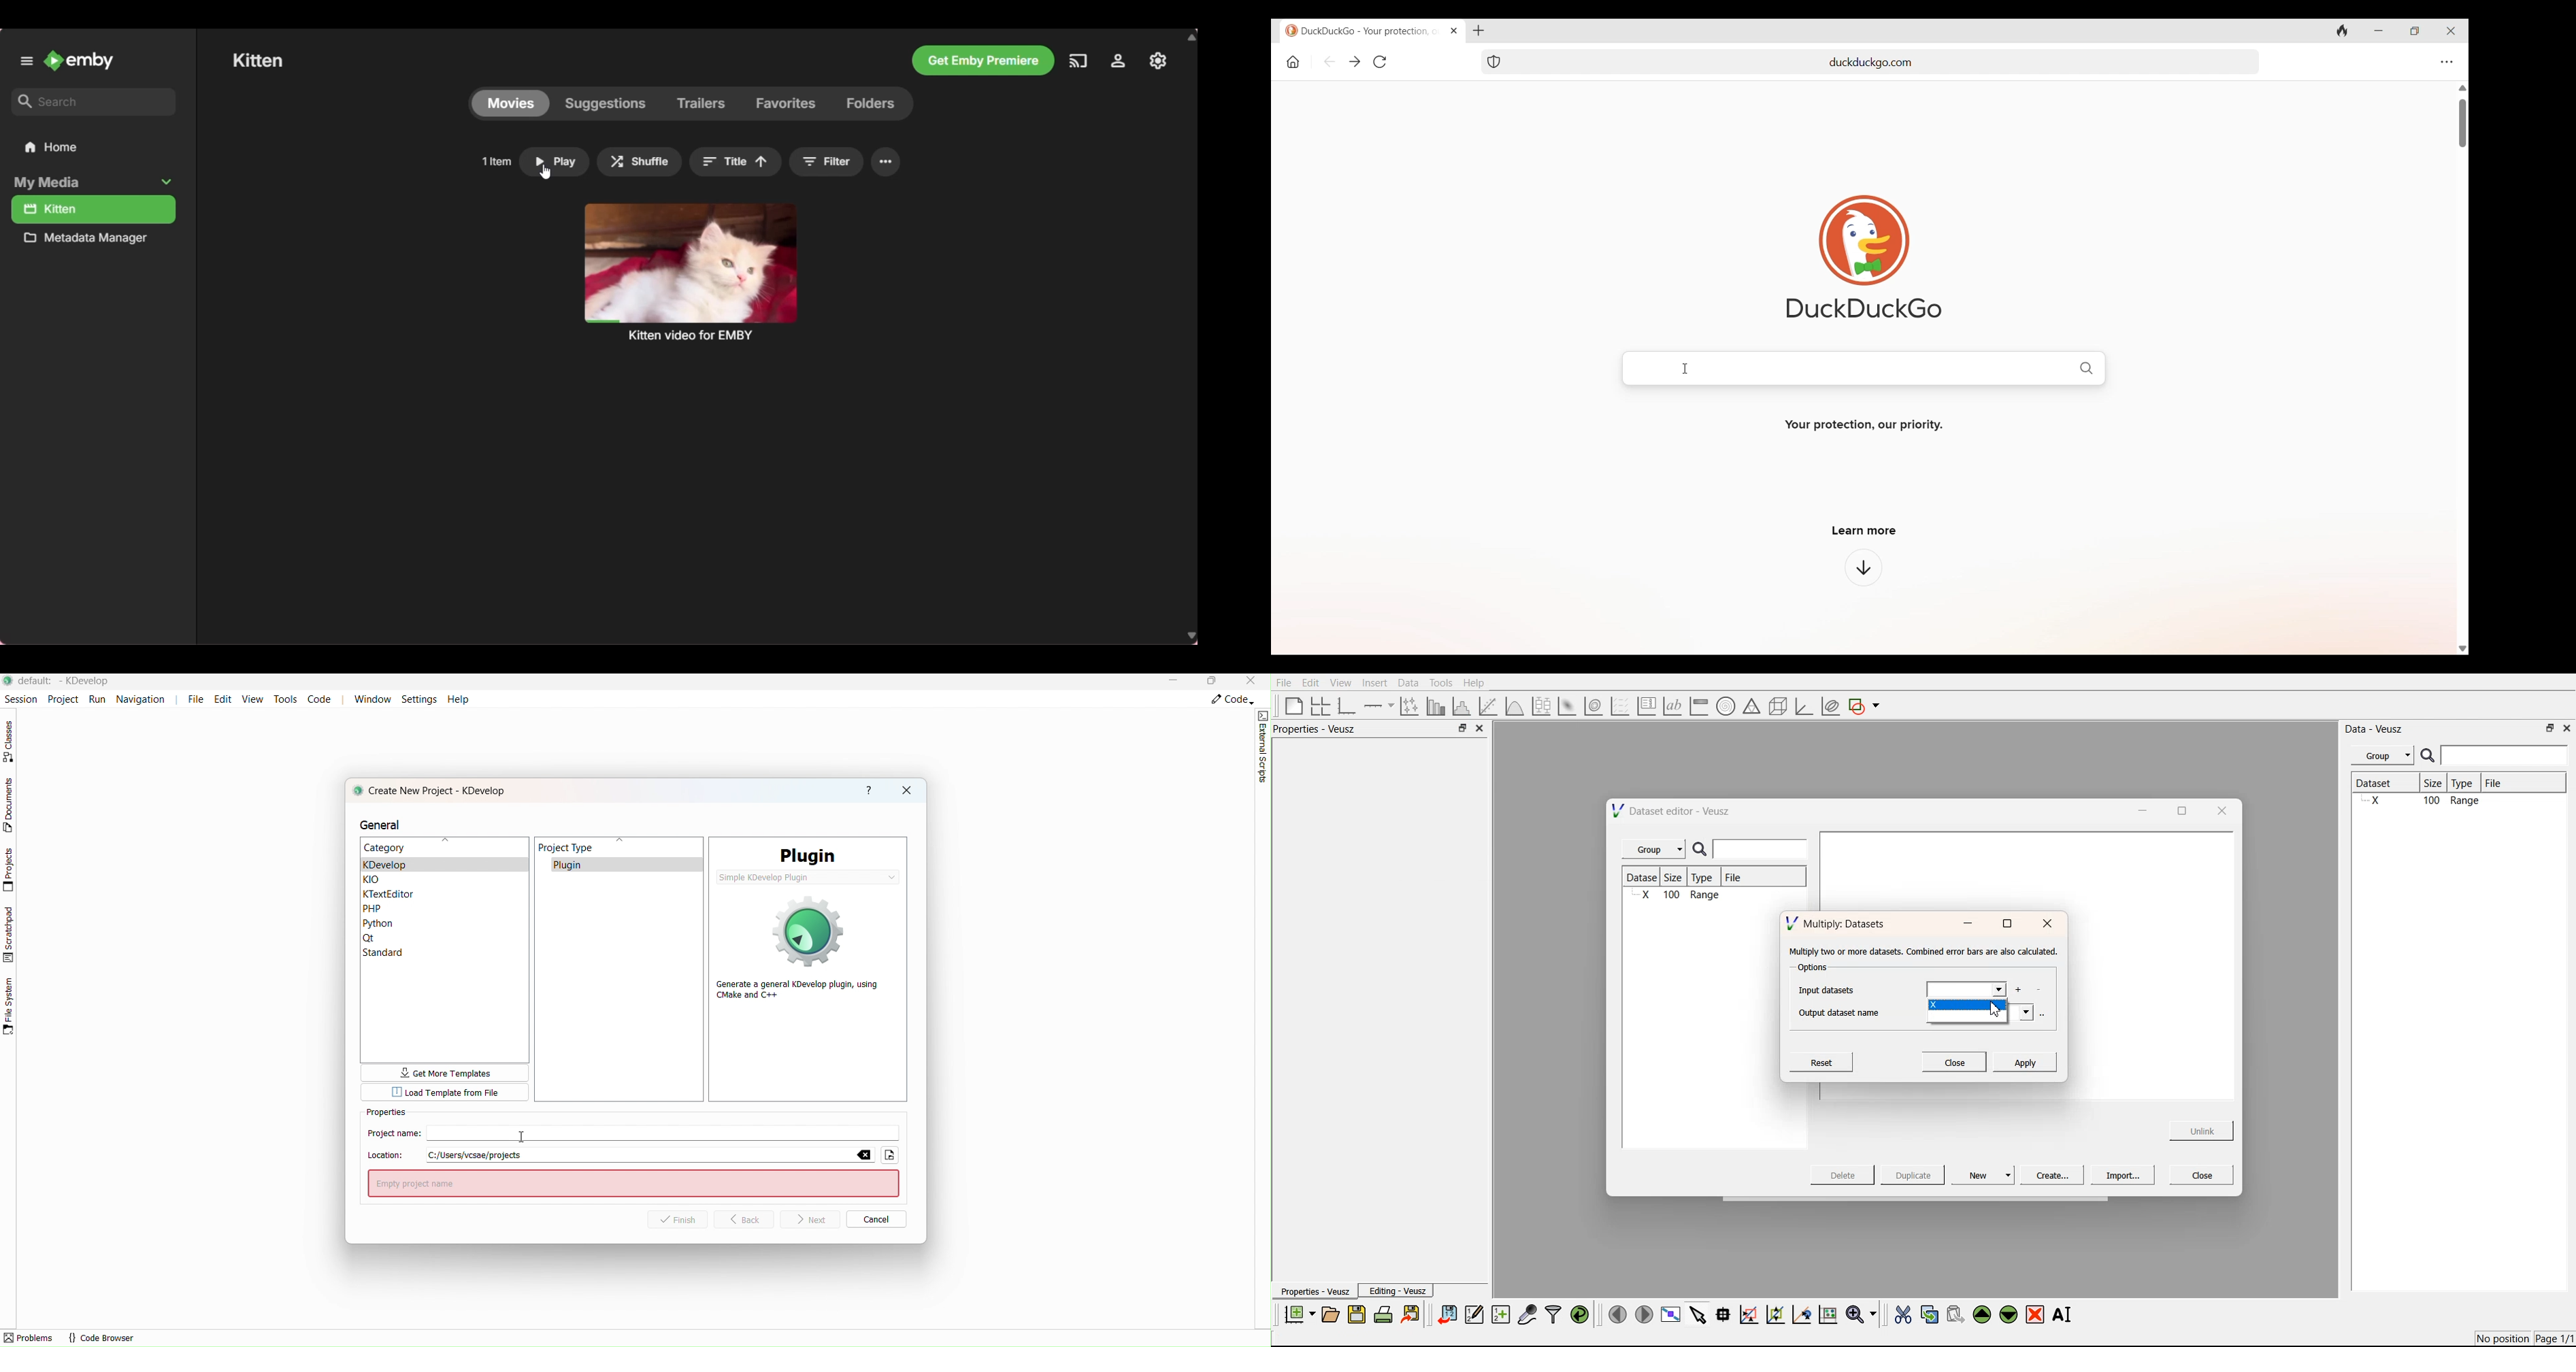  What do you see at coordinates (1291, 705) in the screenshot?
I see `blank page` at bounding box center [1291, 705].